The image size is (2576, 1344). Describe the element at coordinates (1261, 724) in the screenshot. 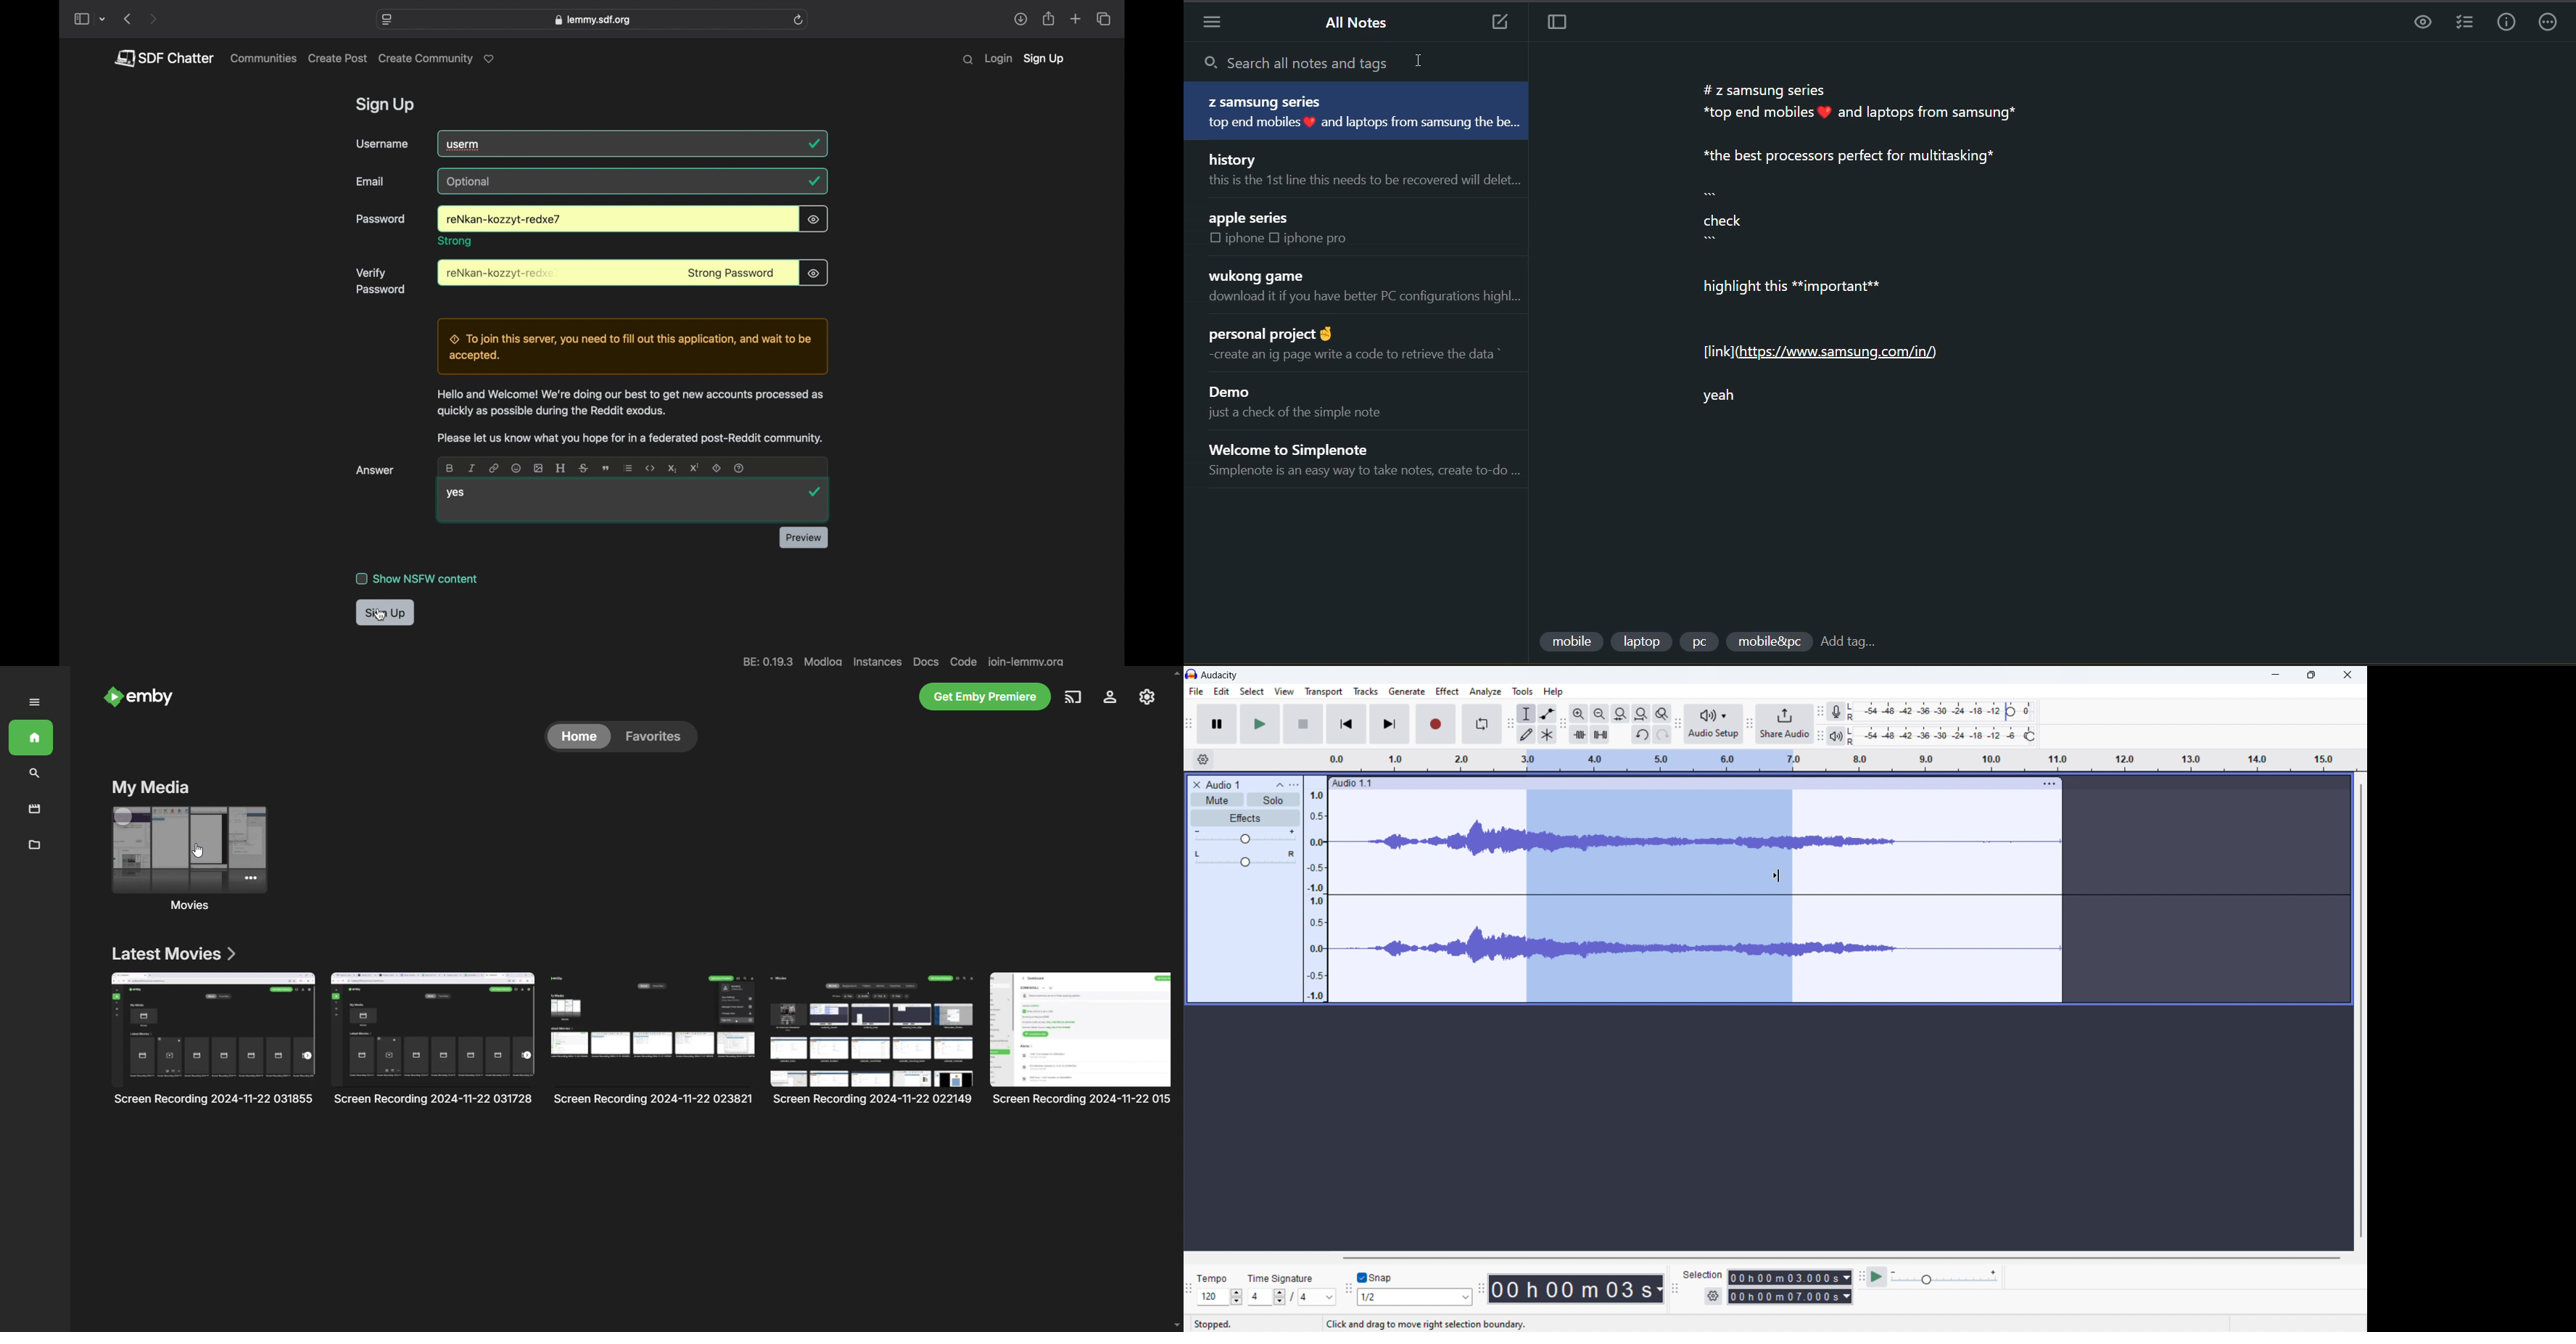

I see `play` at that location.